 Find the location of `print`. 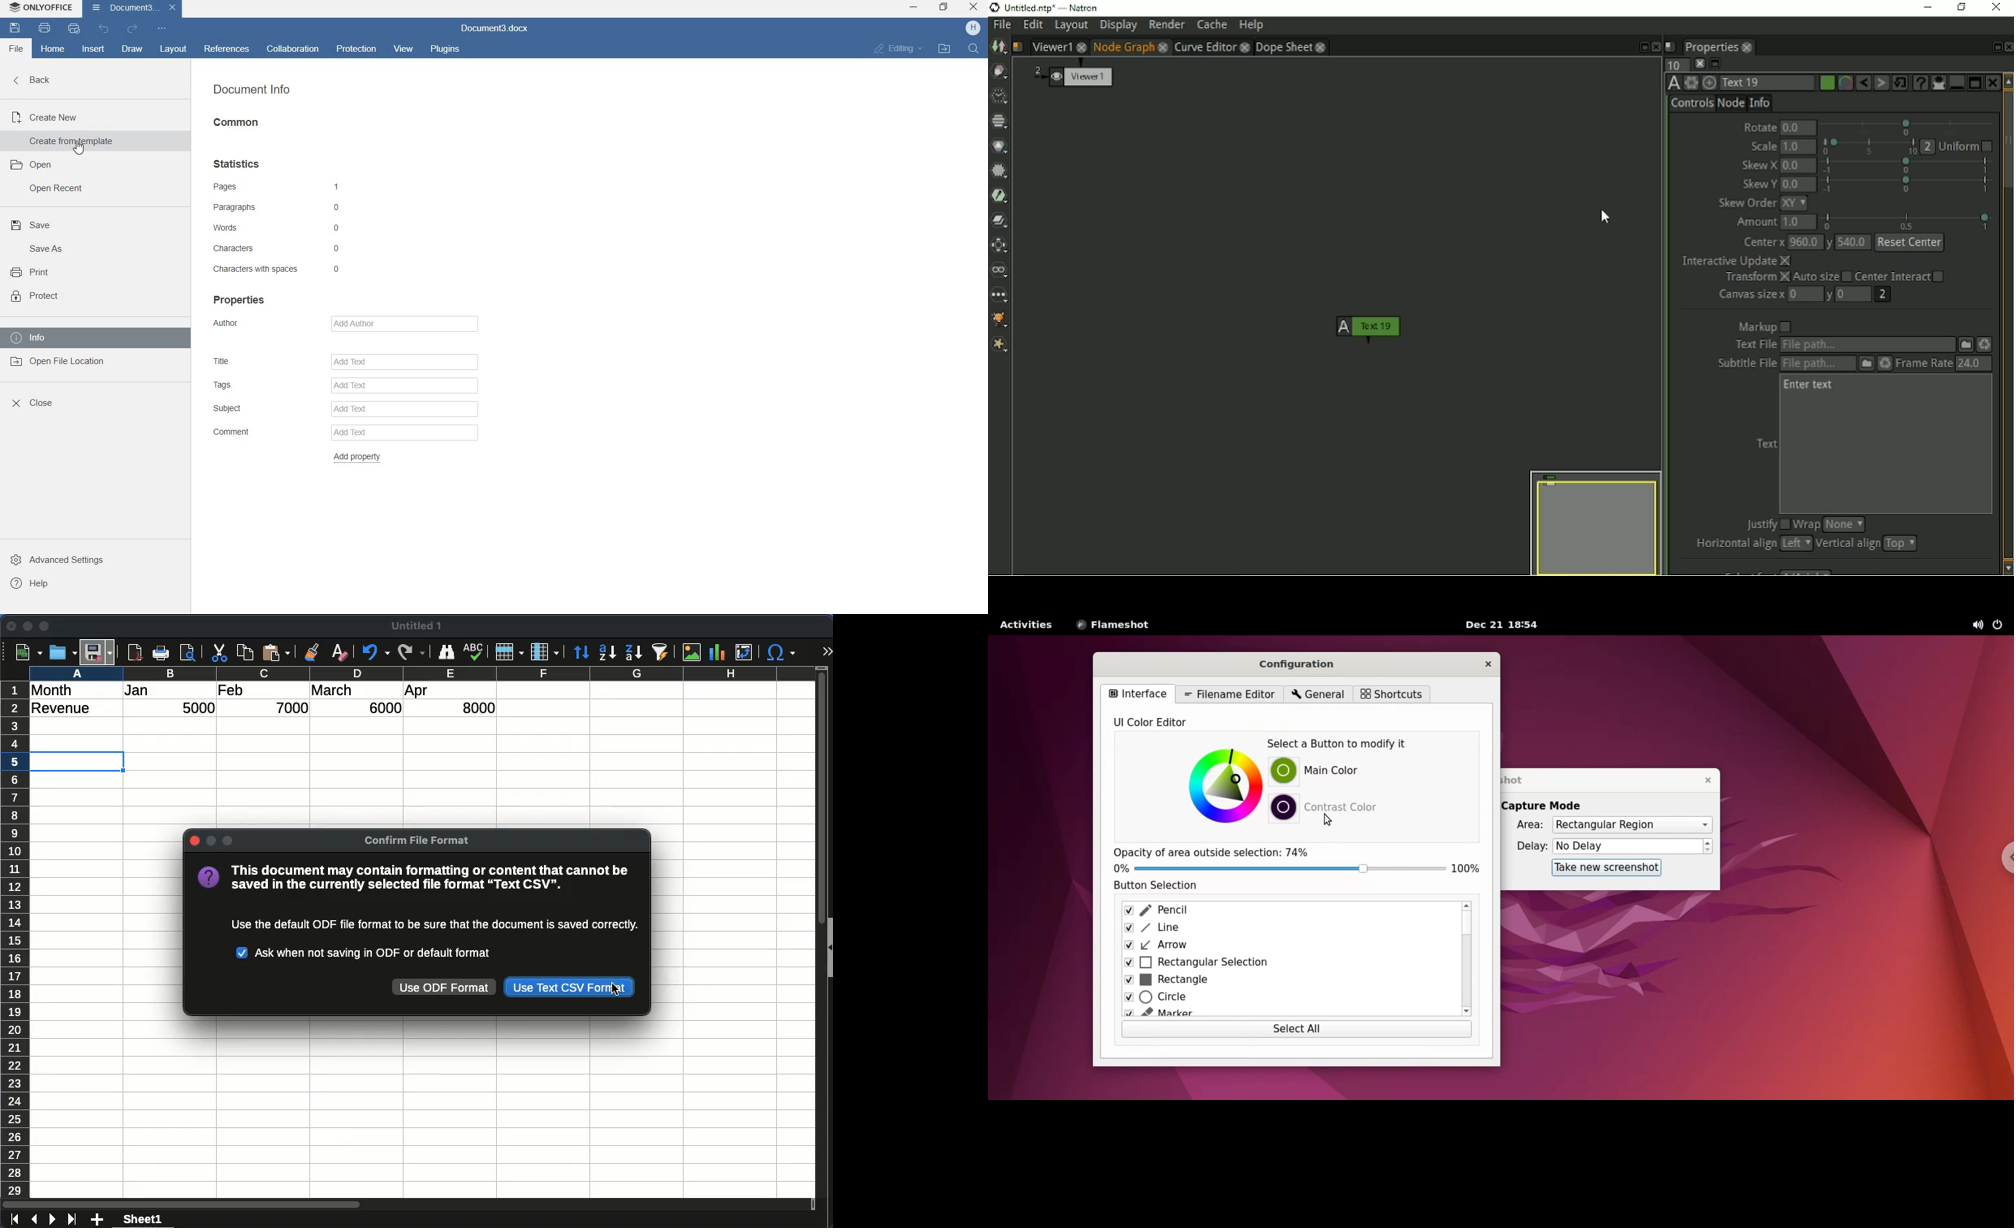

print is located at coordinates (34, 270).